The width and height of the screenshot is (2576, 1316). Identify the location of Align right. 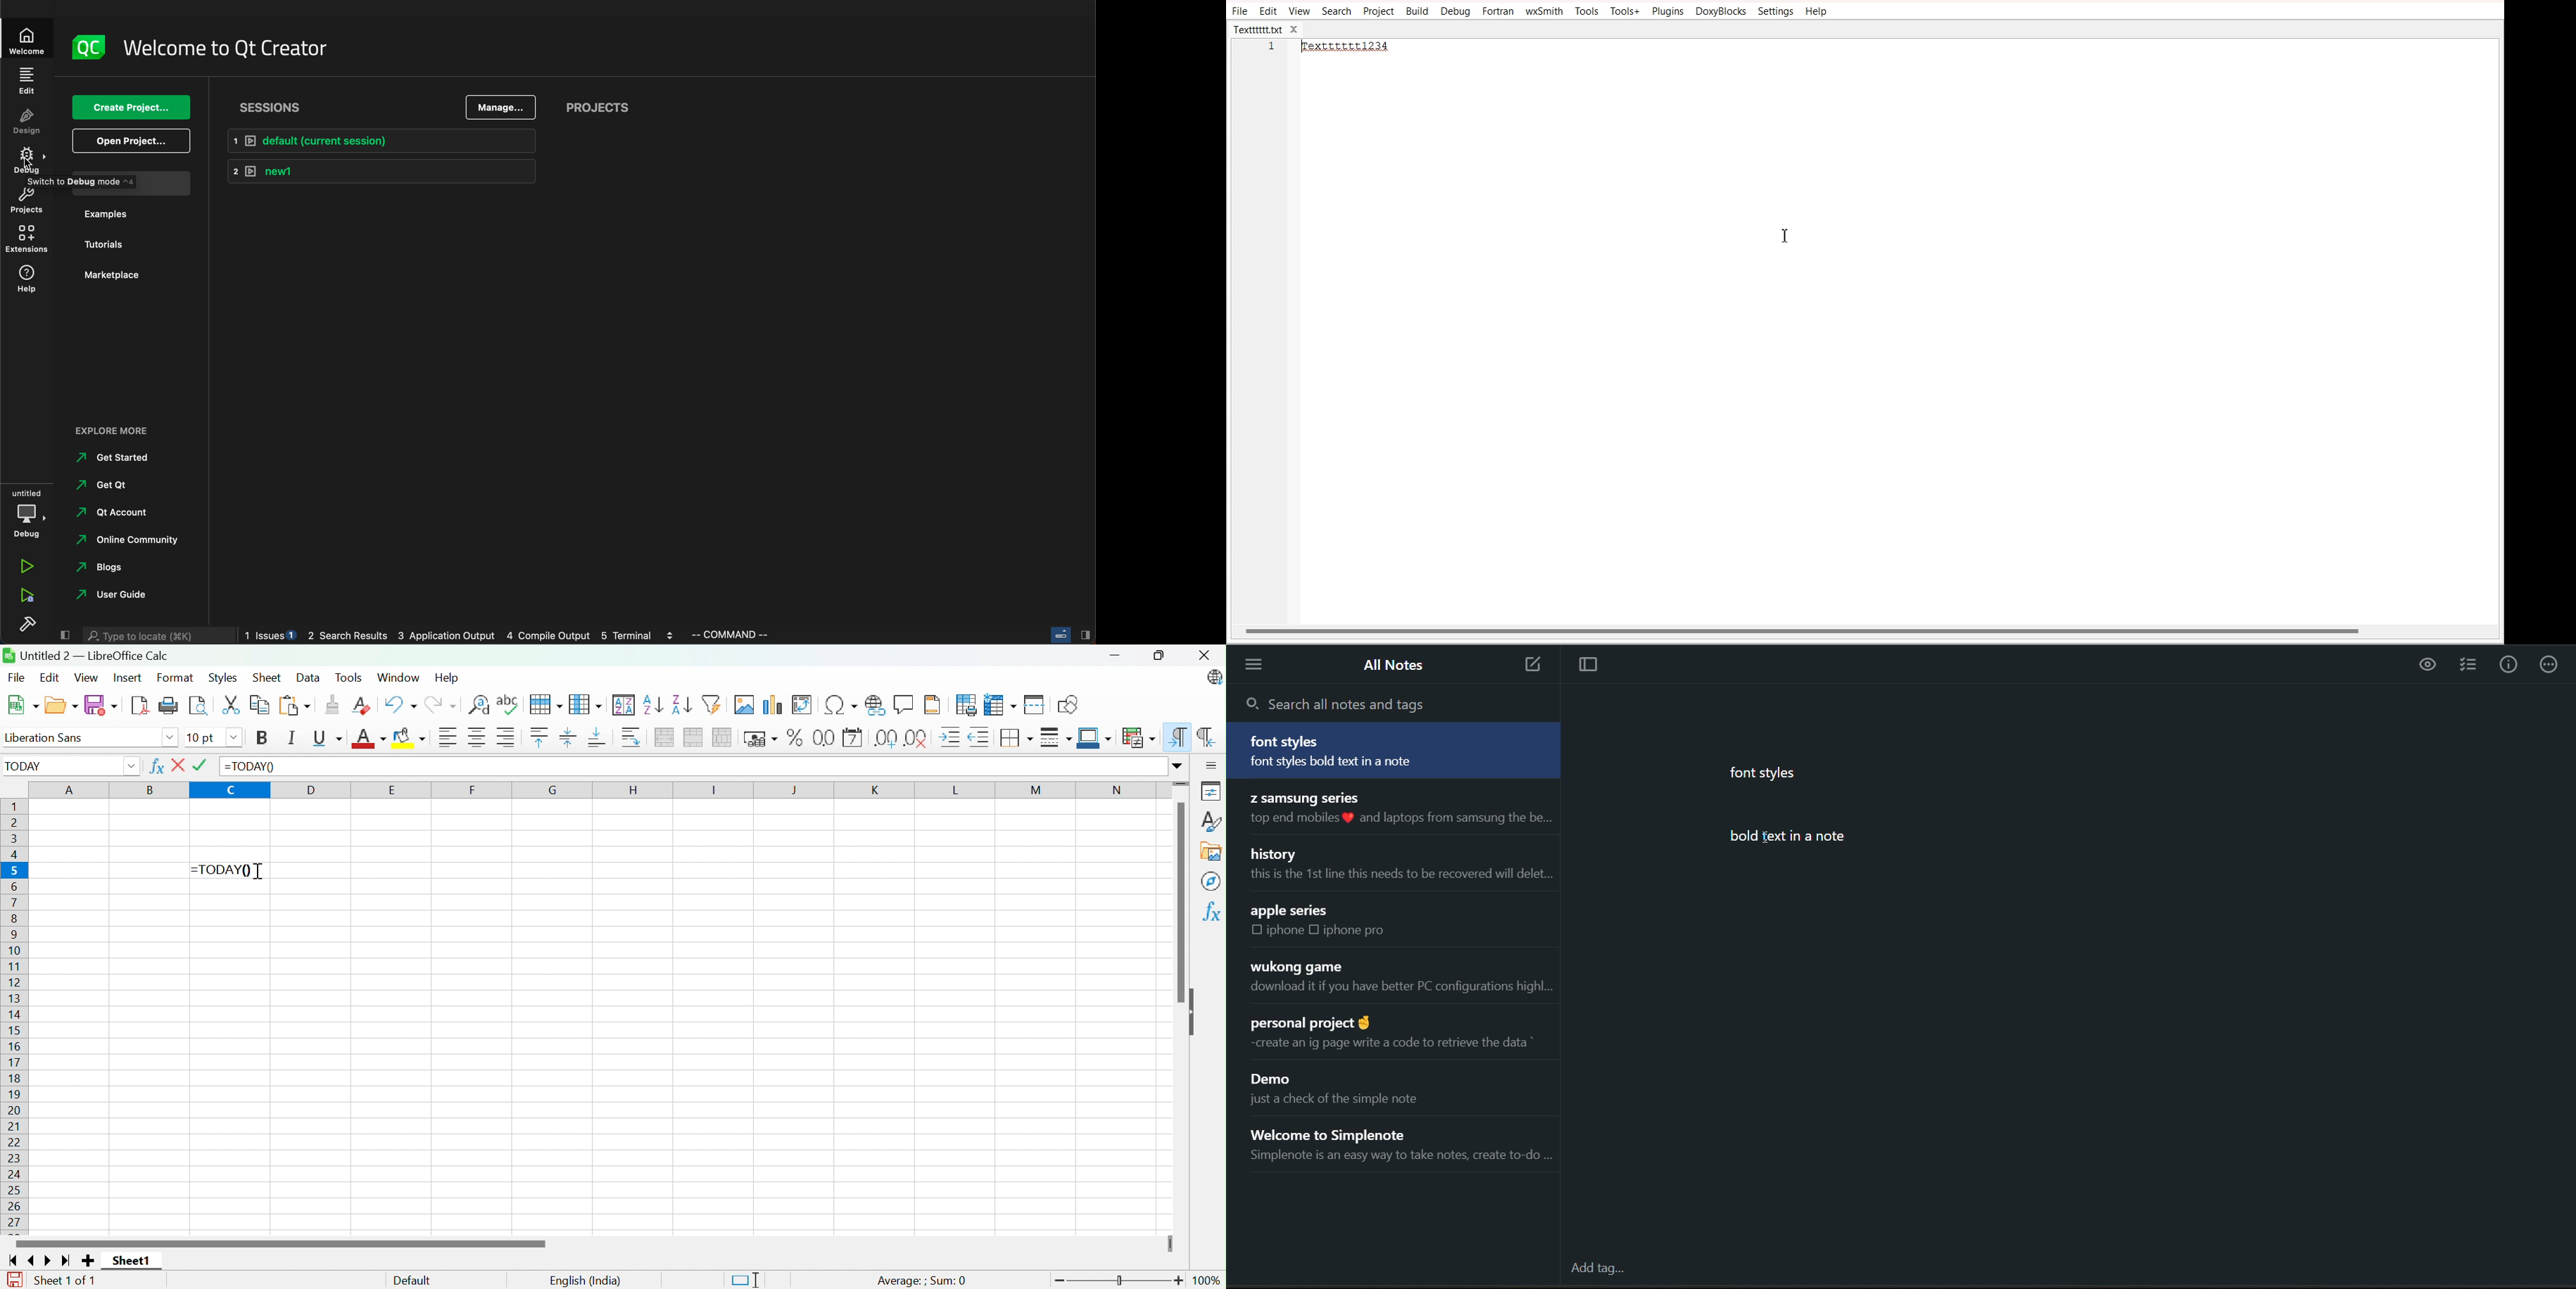
(507, 737).